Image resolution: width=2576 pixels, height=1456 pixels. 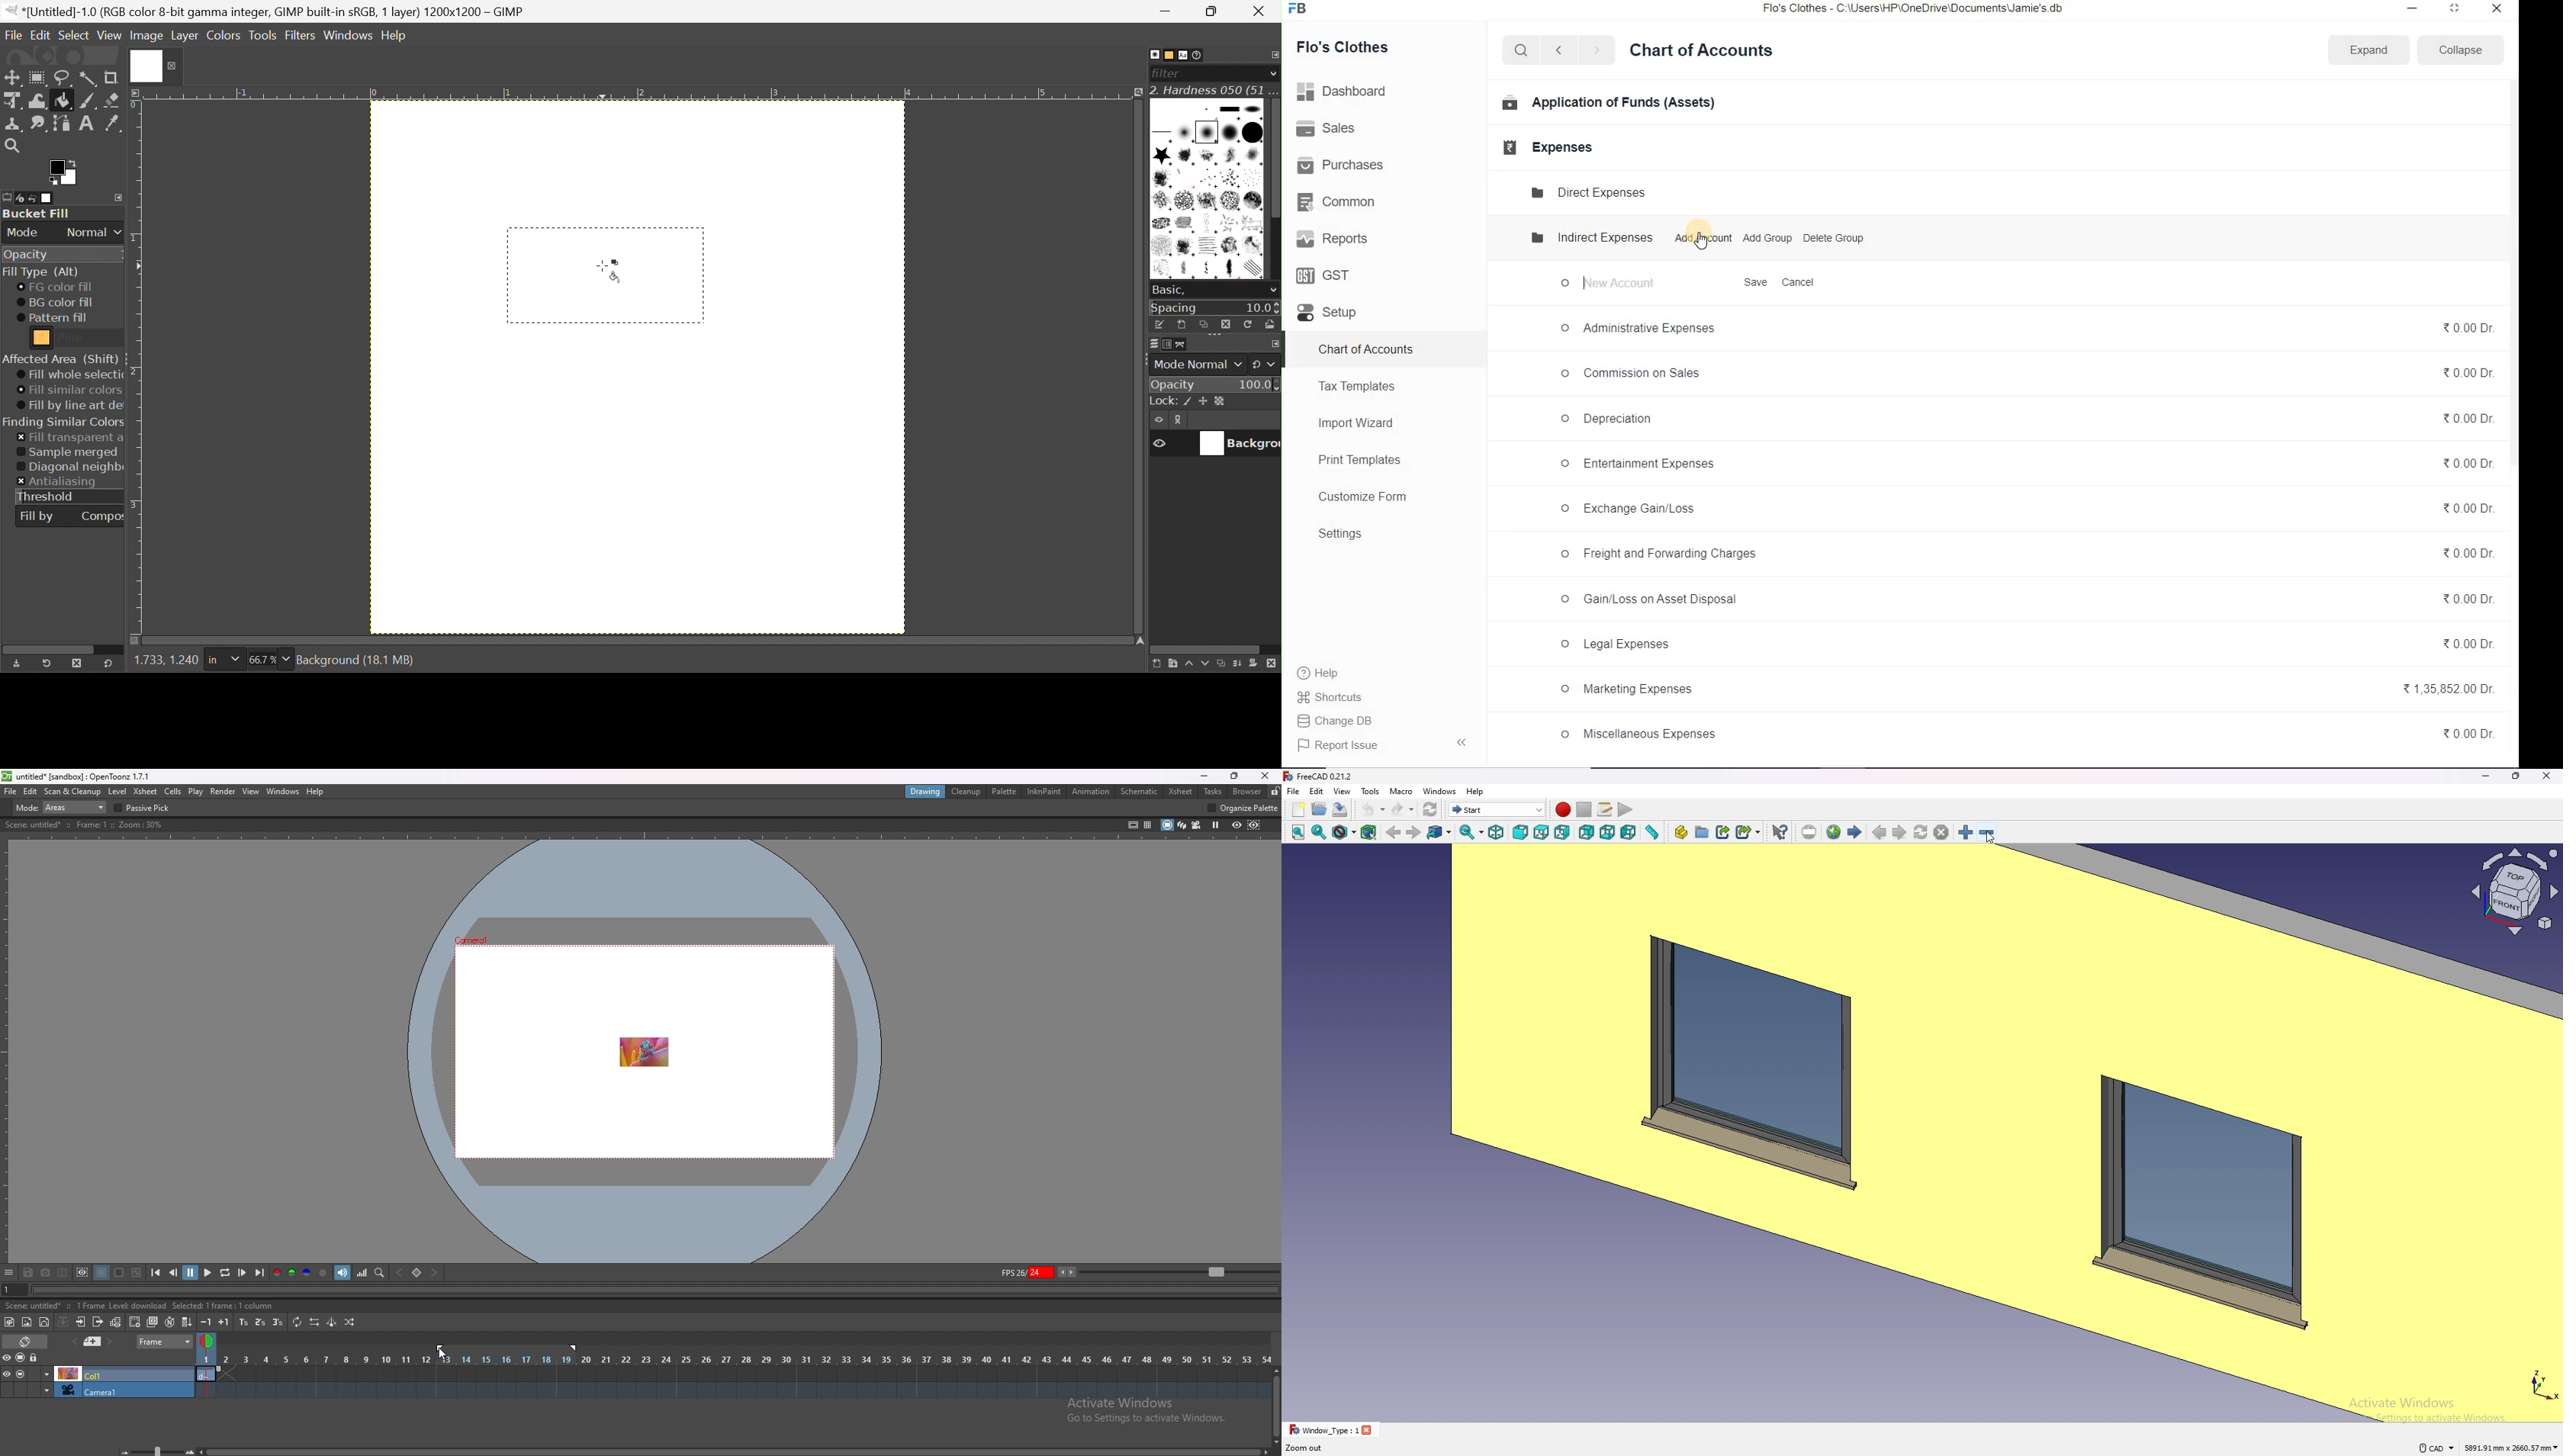 I want to click on close, so click(x=2495, y=12).